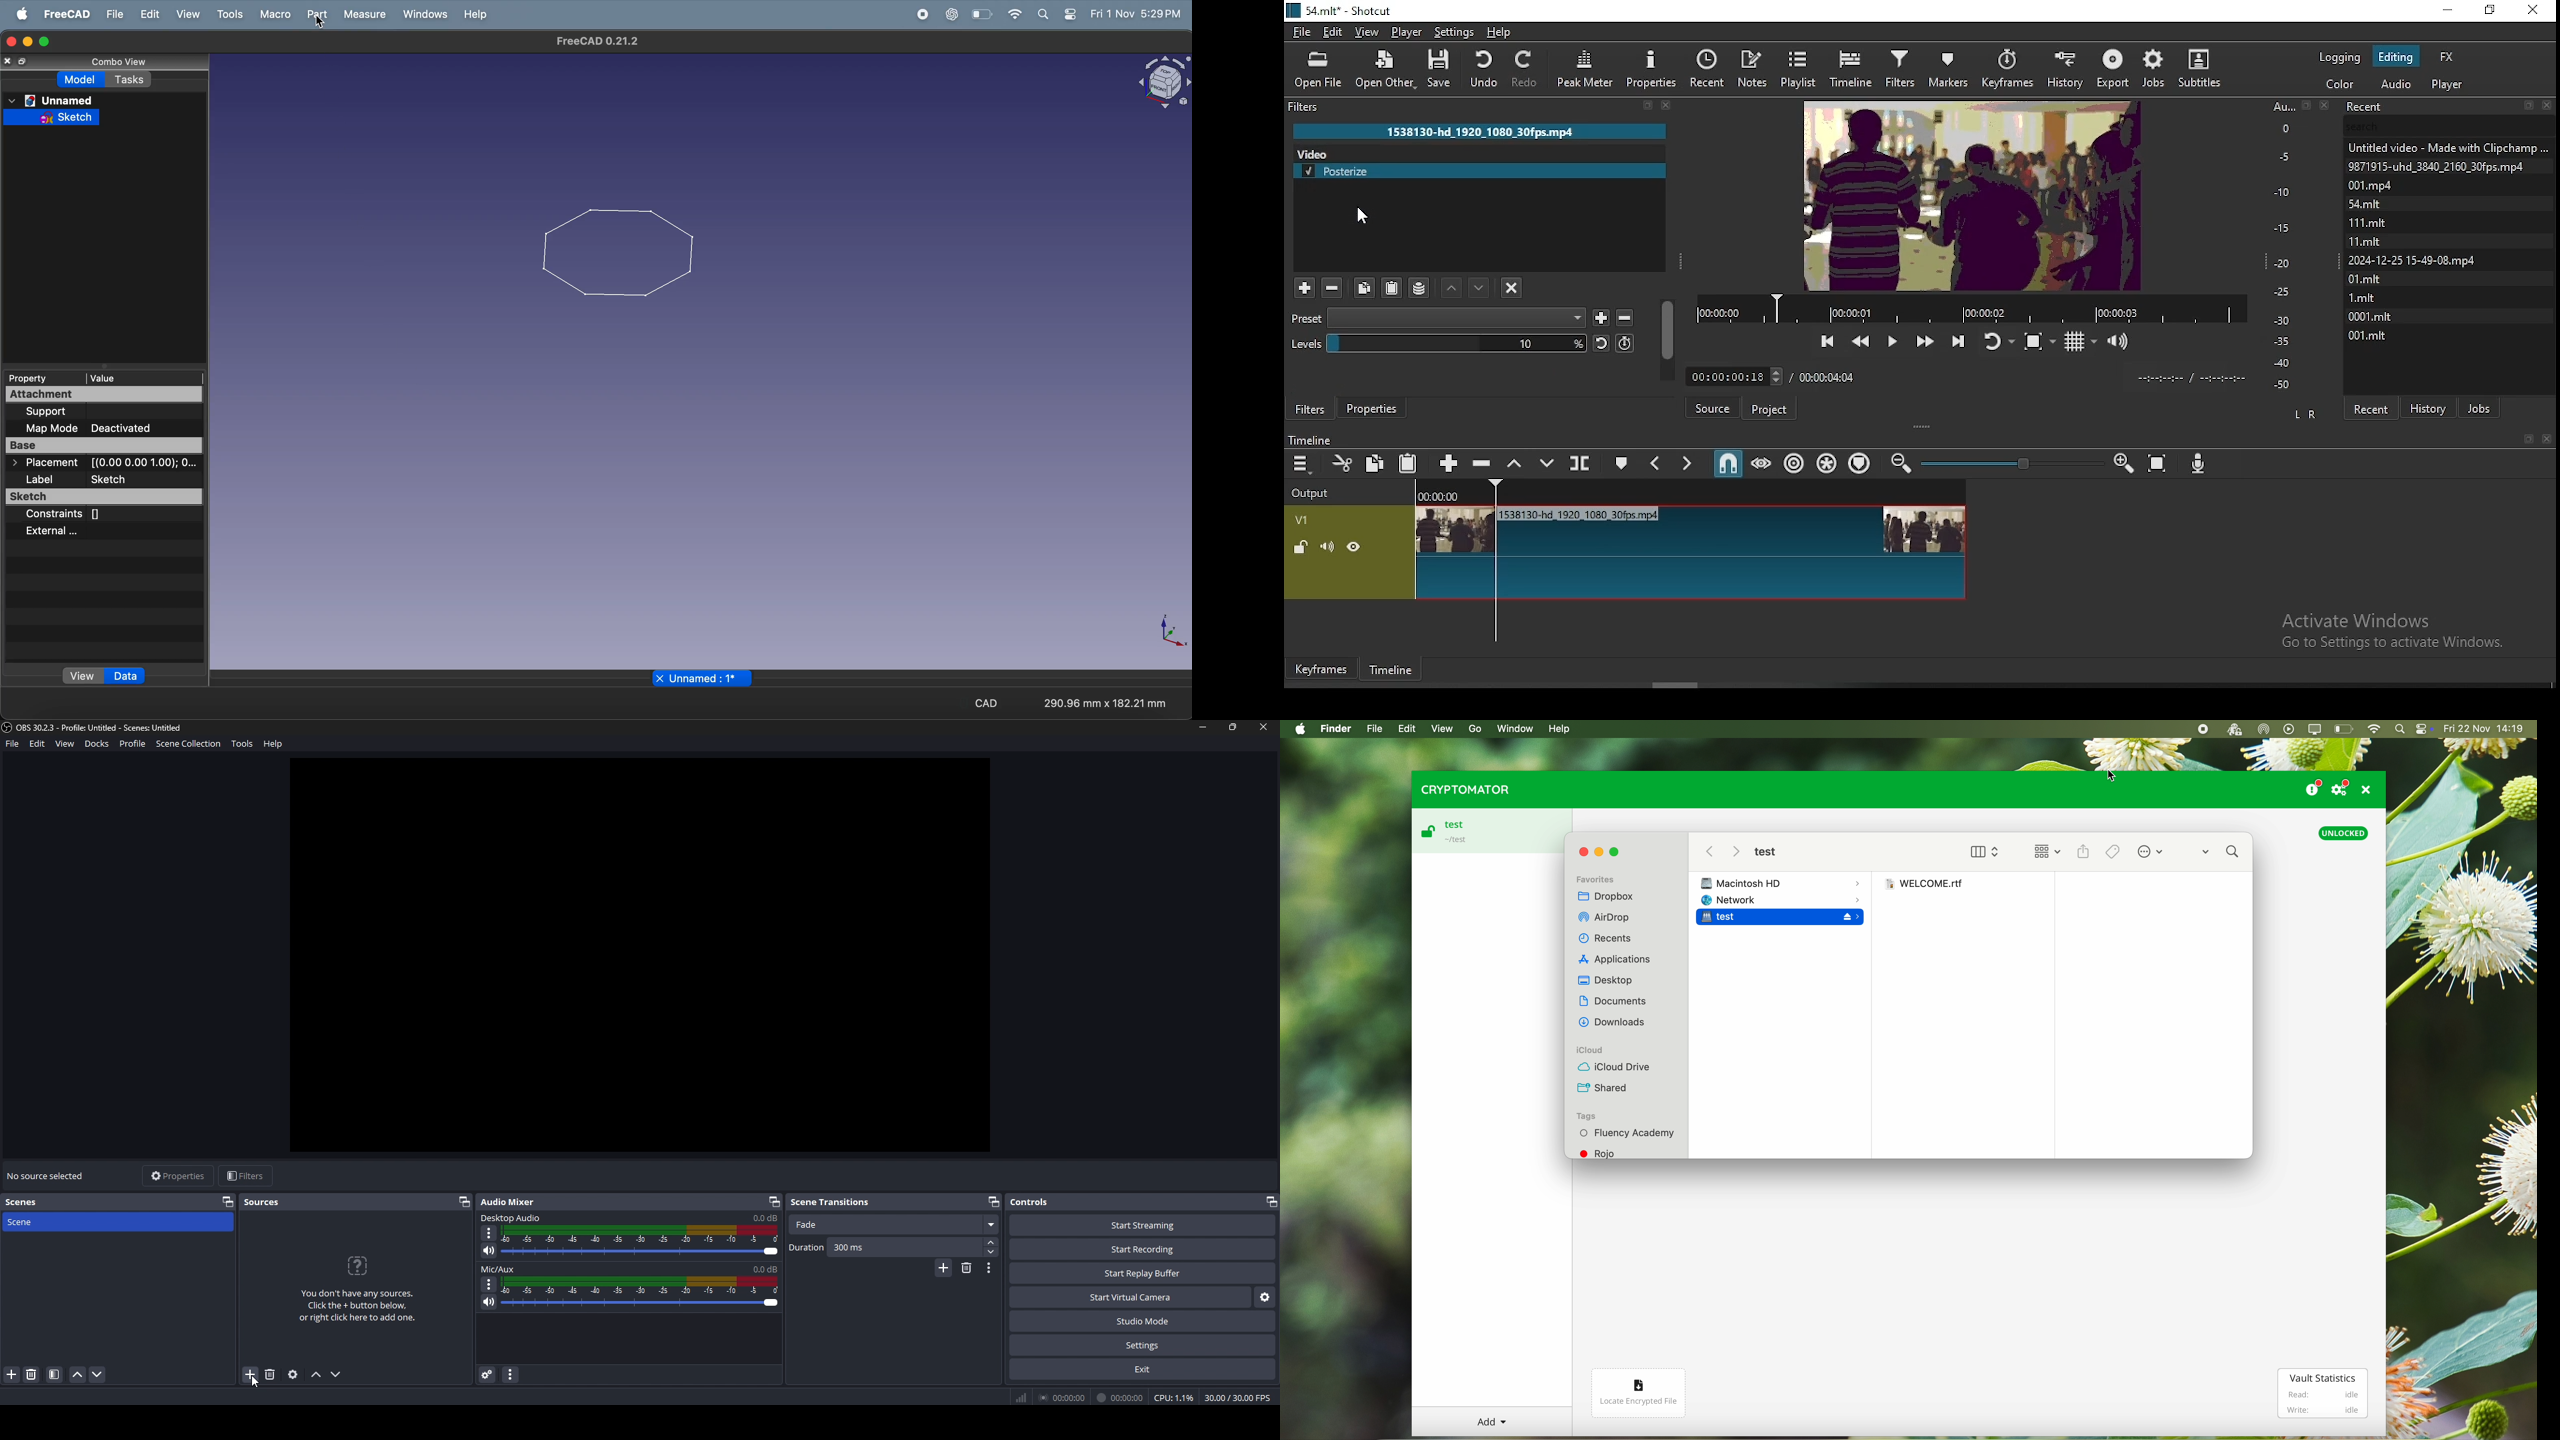 This screenshot has width=2576, height=1456. I want to click on recent, so click(1710, 68).